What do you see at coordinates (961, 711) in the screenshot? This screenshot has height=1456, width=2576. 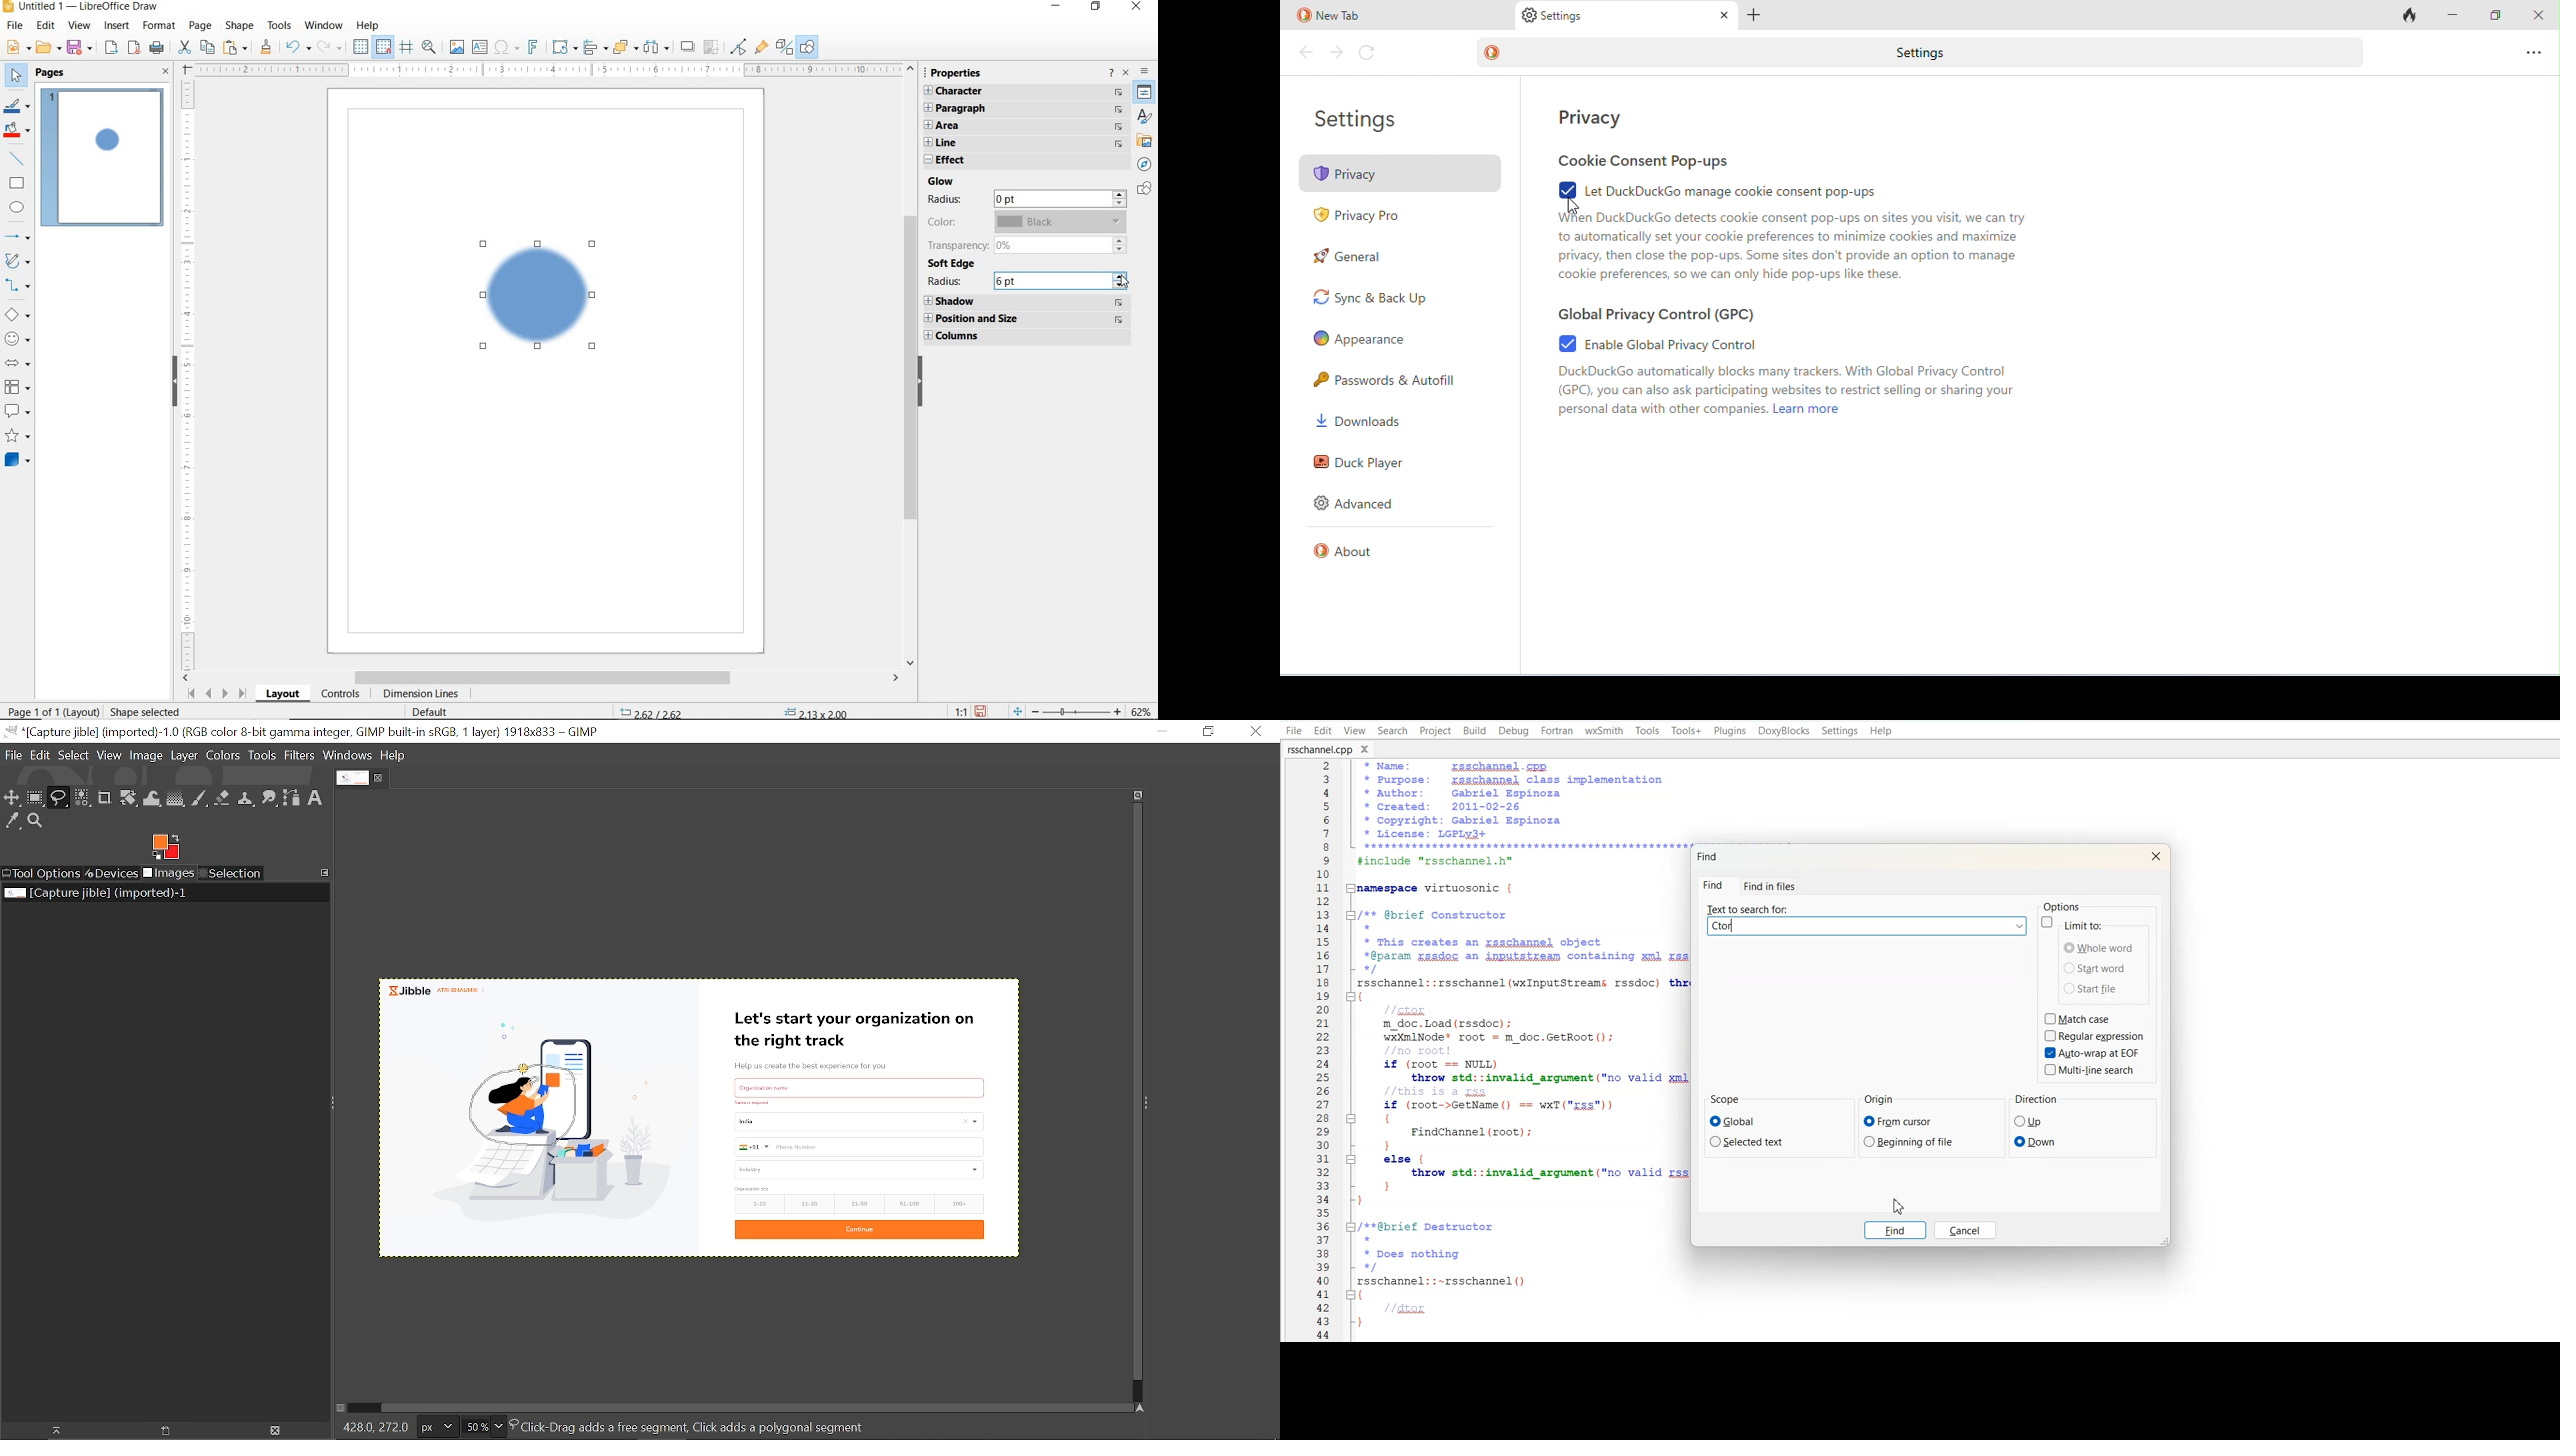 I see `1:1` at bounding box center [961, 711].